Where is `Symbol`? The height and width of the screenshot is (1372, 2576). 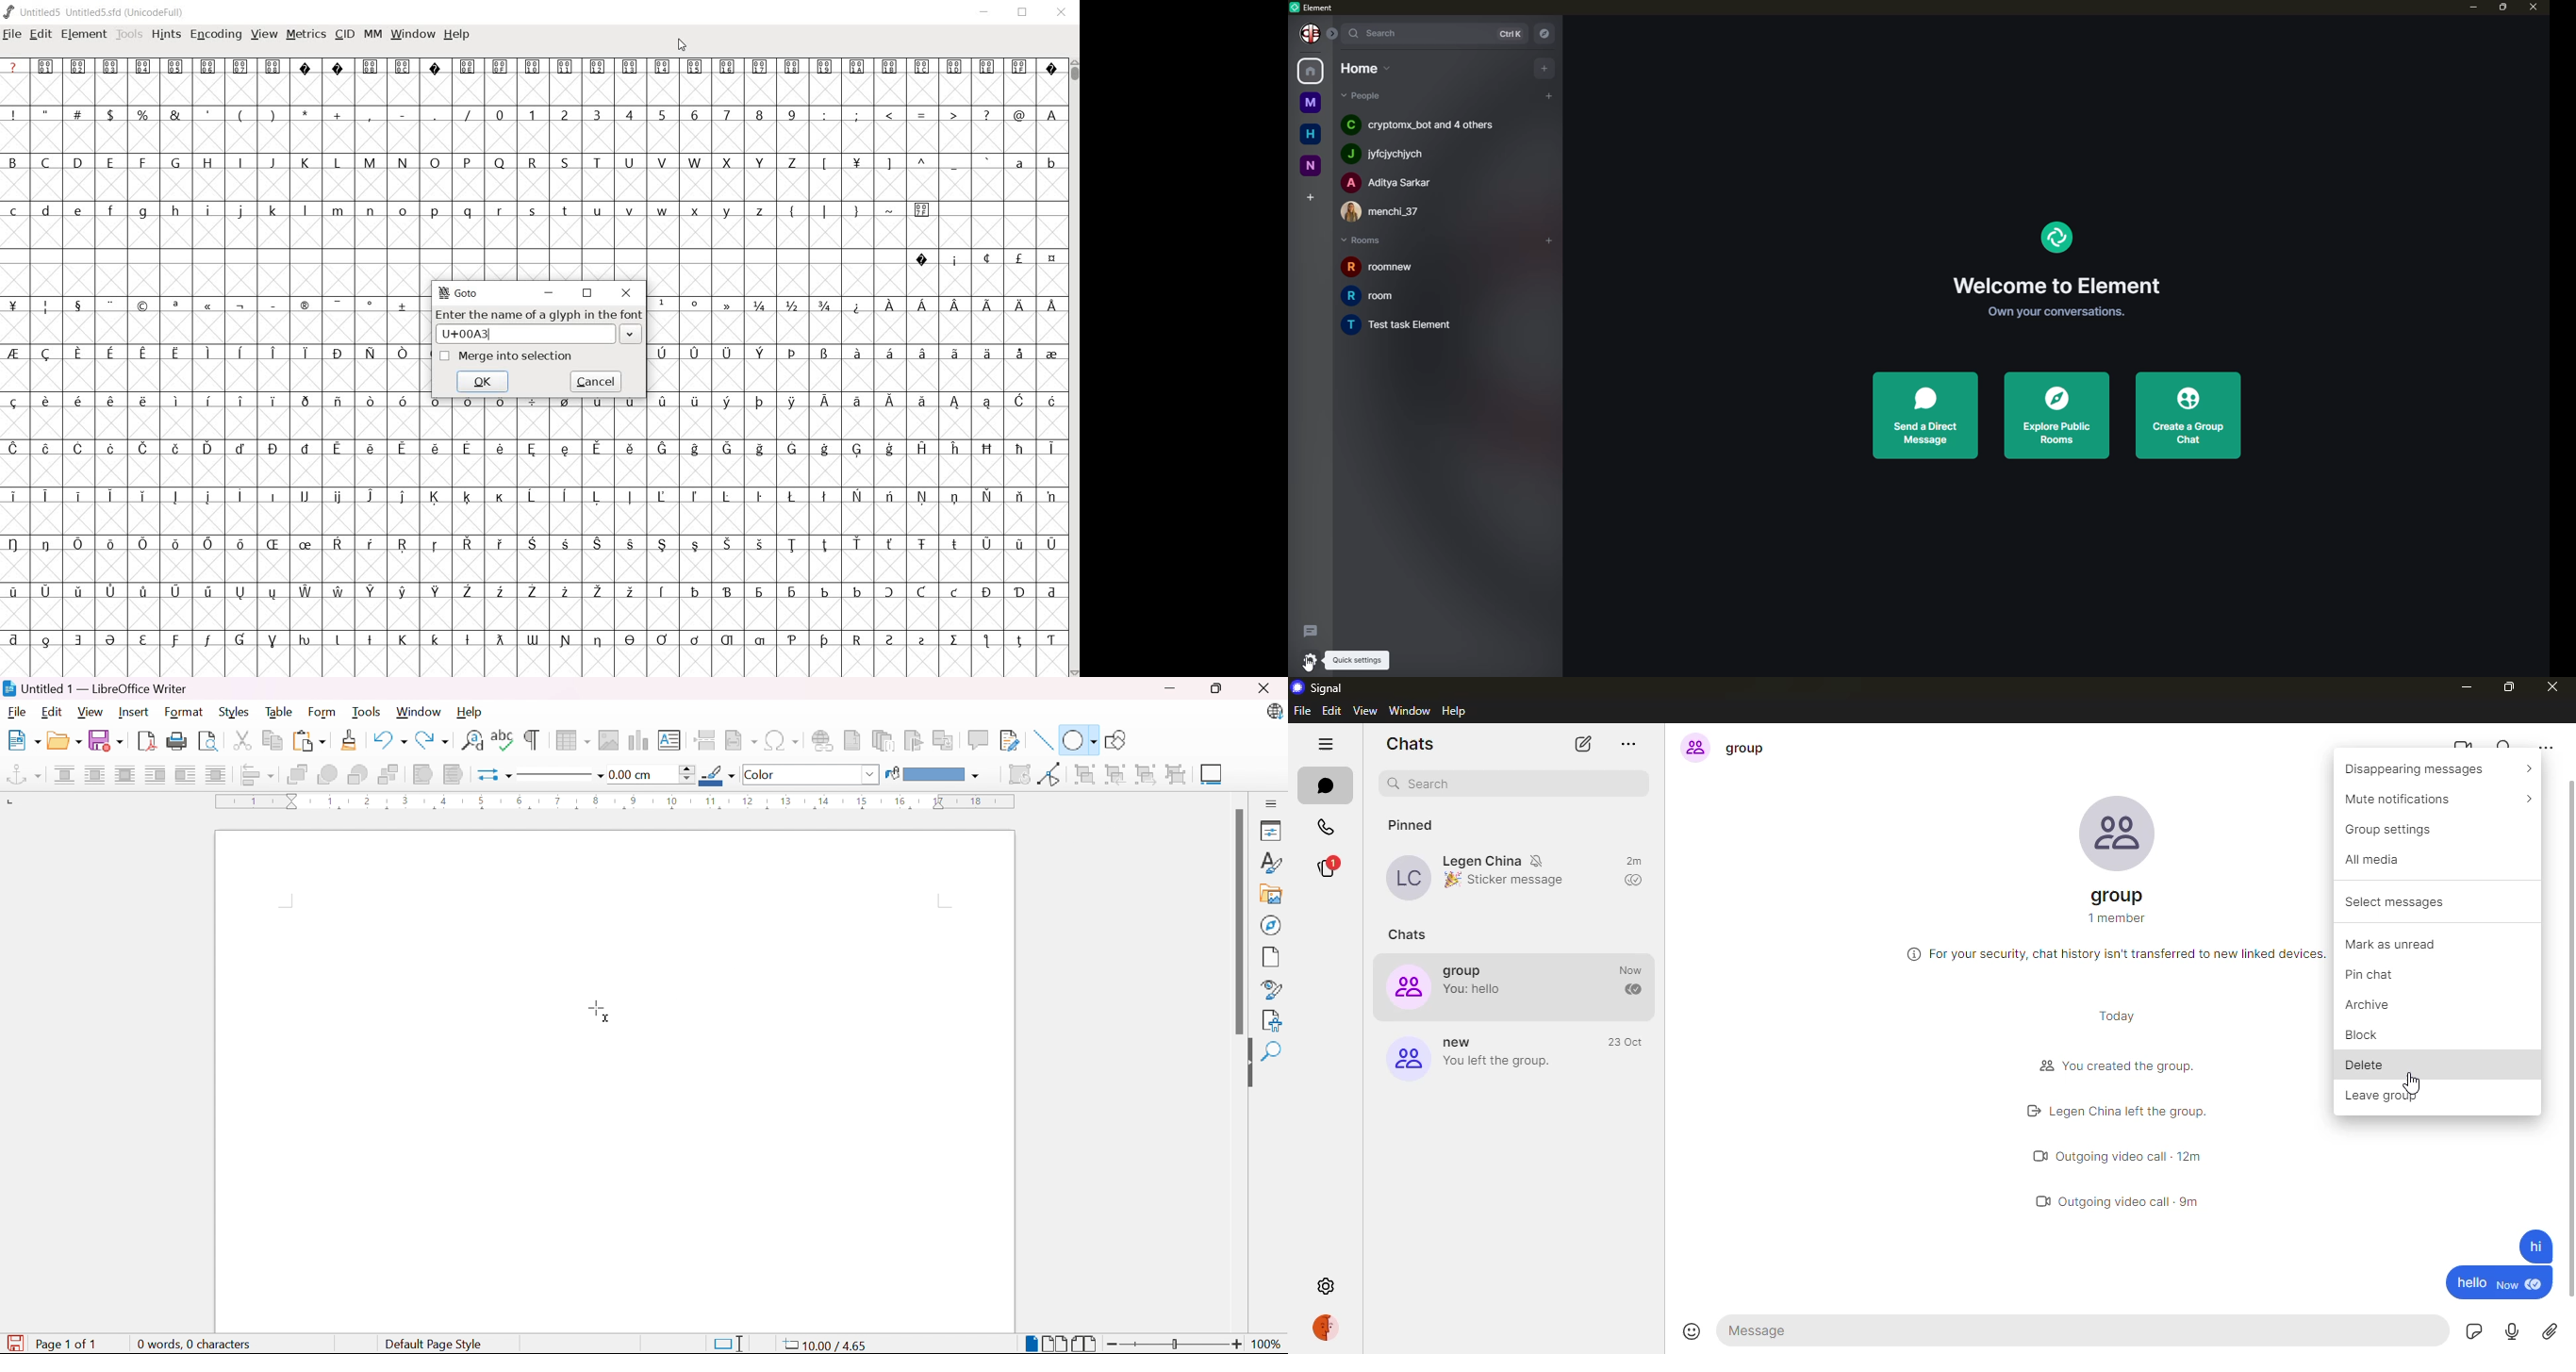 Symbol is located at coordinates (468, 67).